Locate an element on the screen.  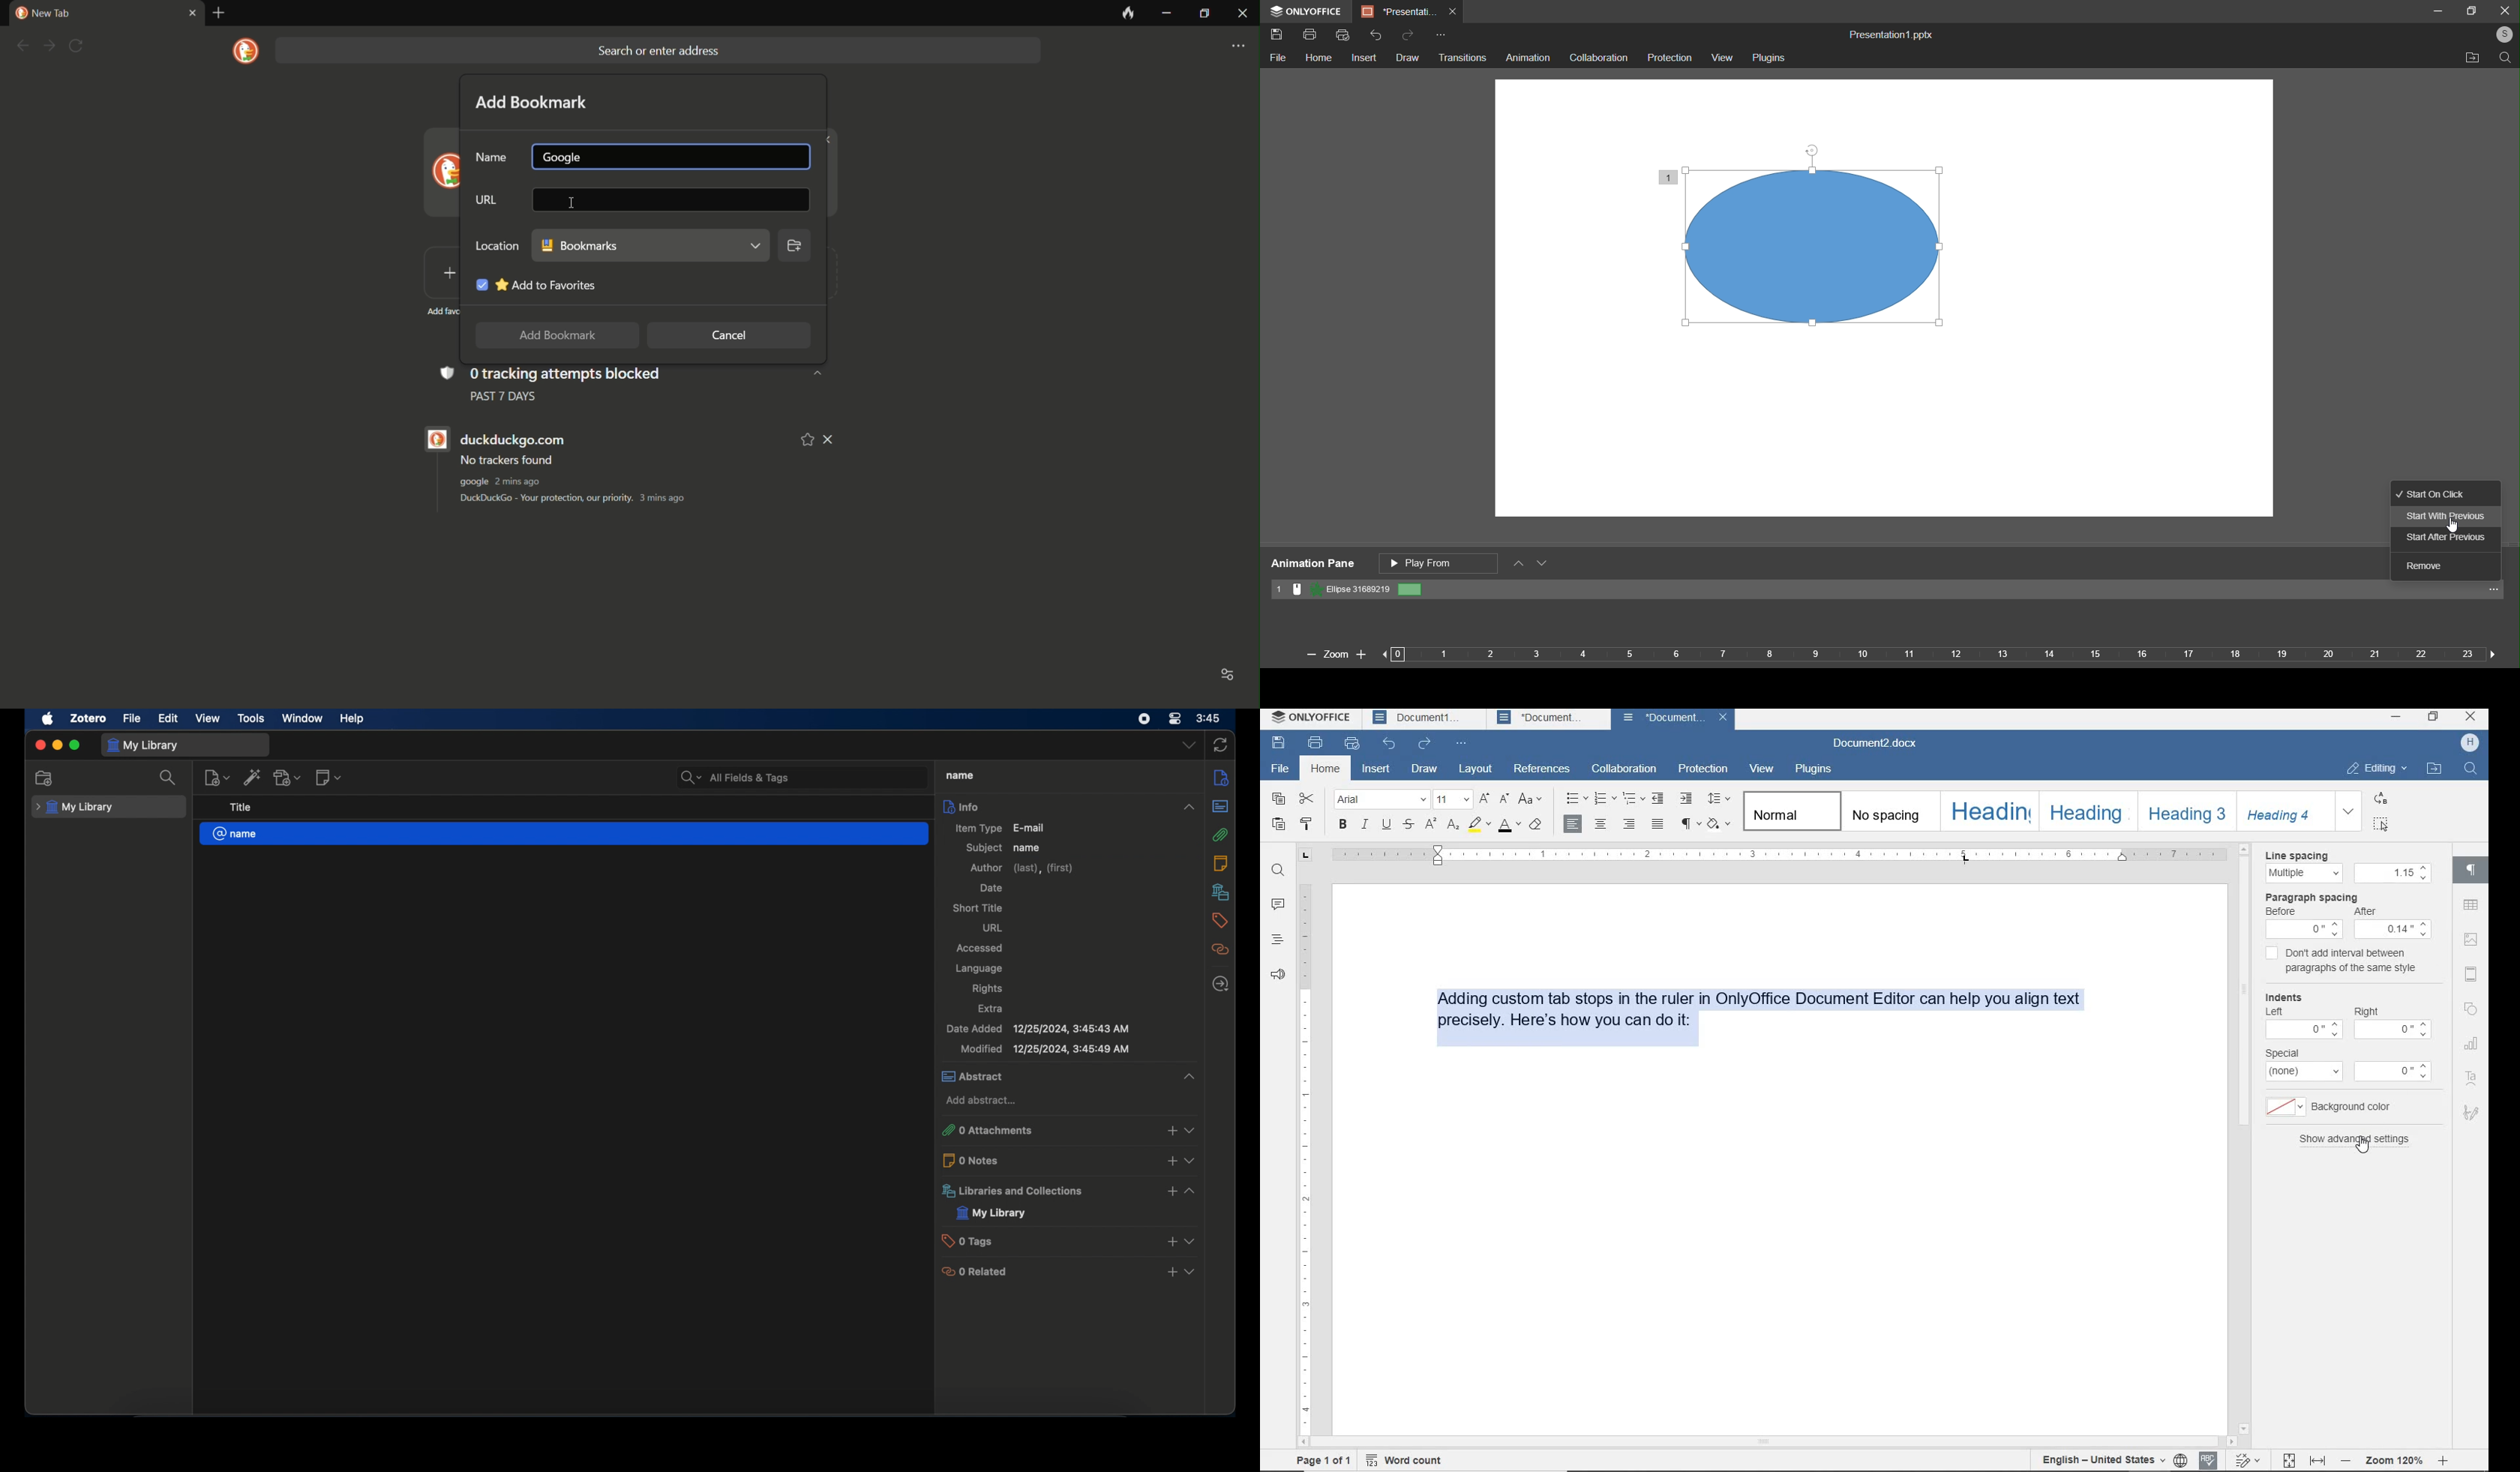
0 tags is located at coordinates (1072, 1240).